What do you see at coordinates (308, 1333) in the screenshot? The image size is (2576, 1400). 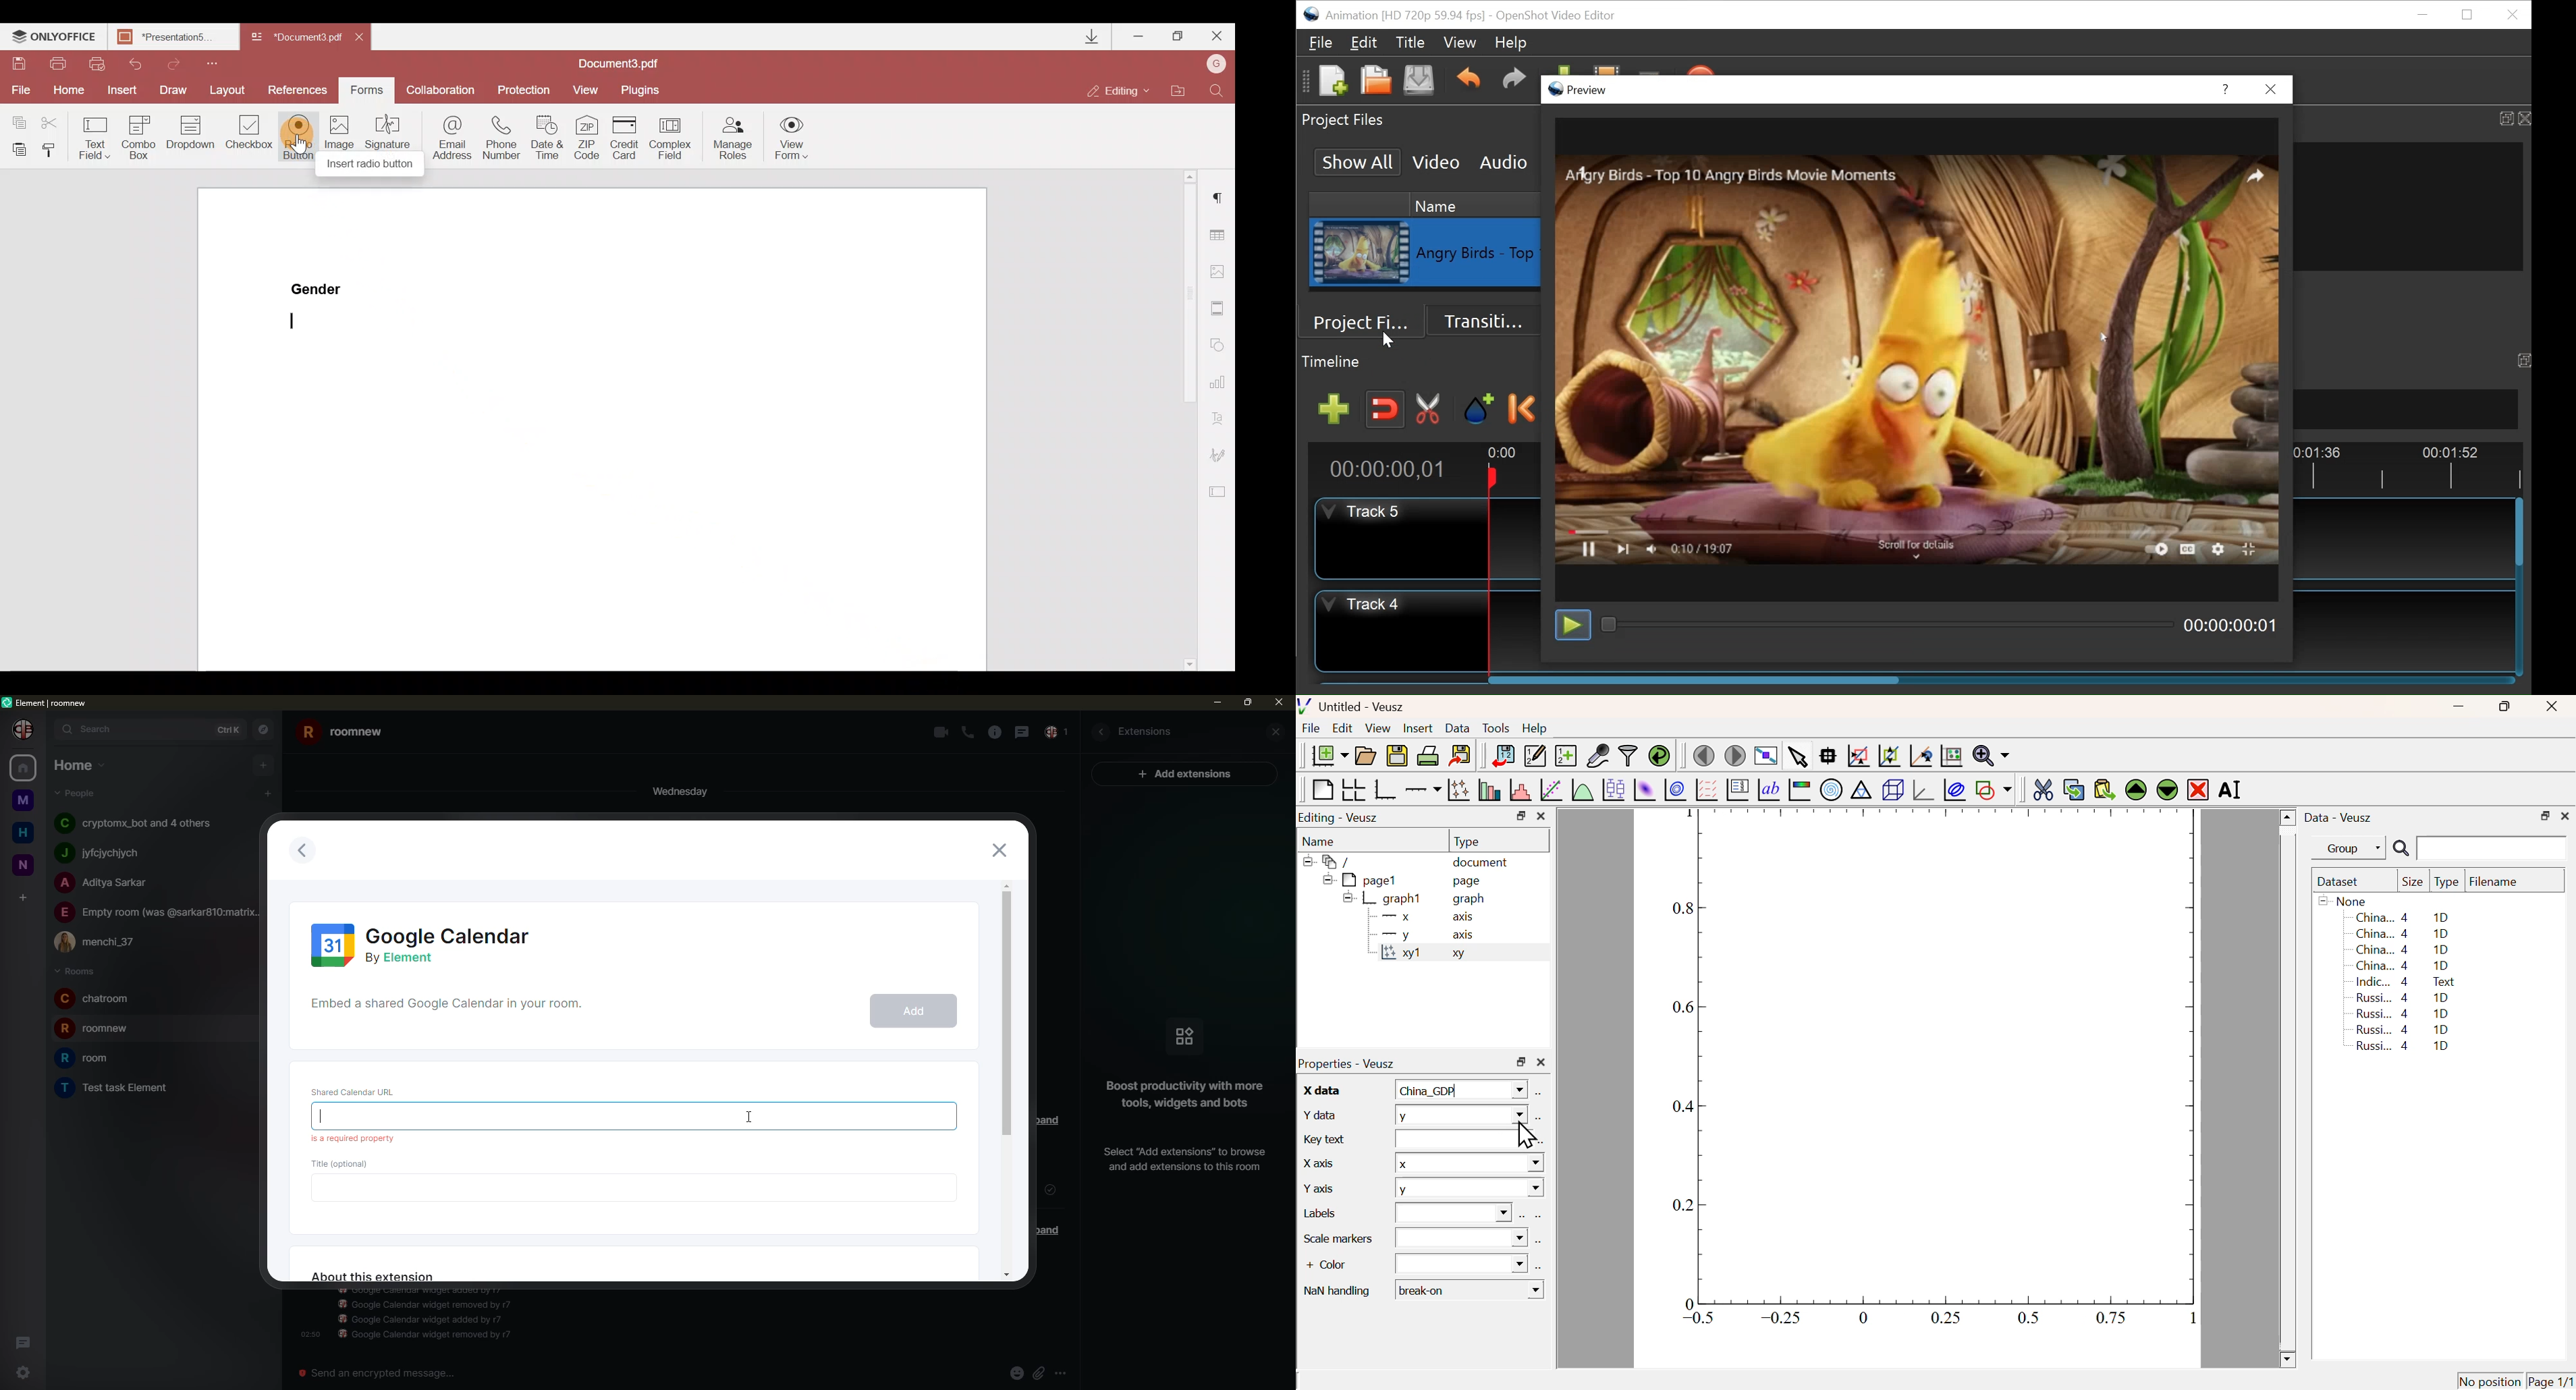 I see `time` at bounding box center [308, 1333].